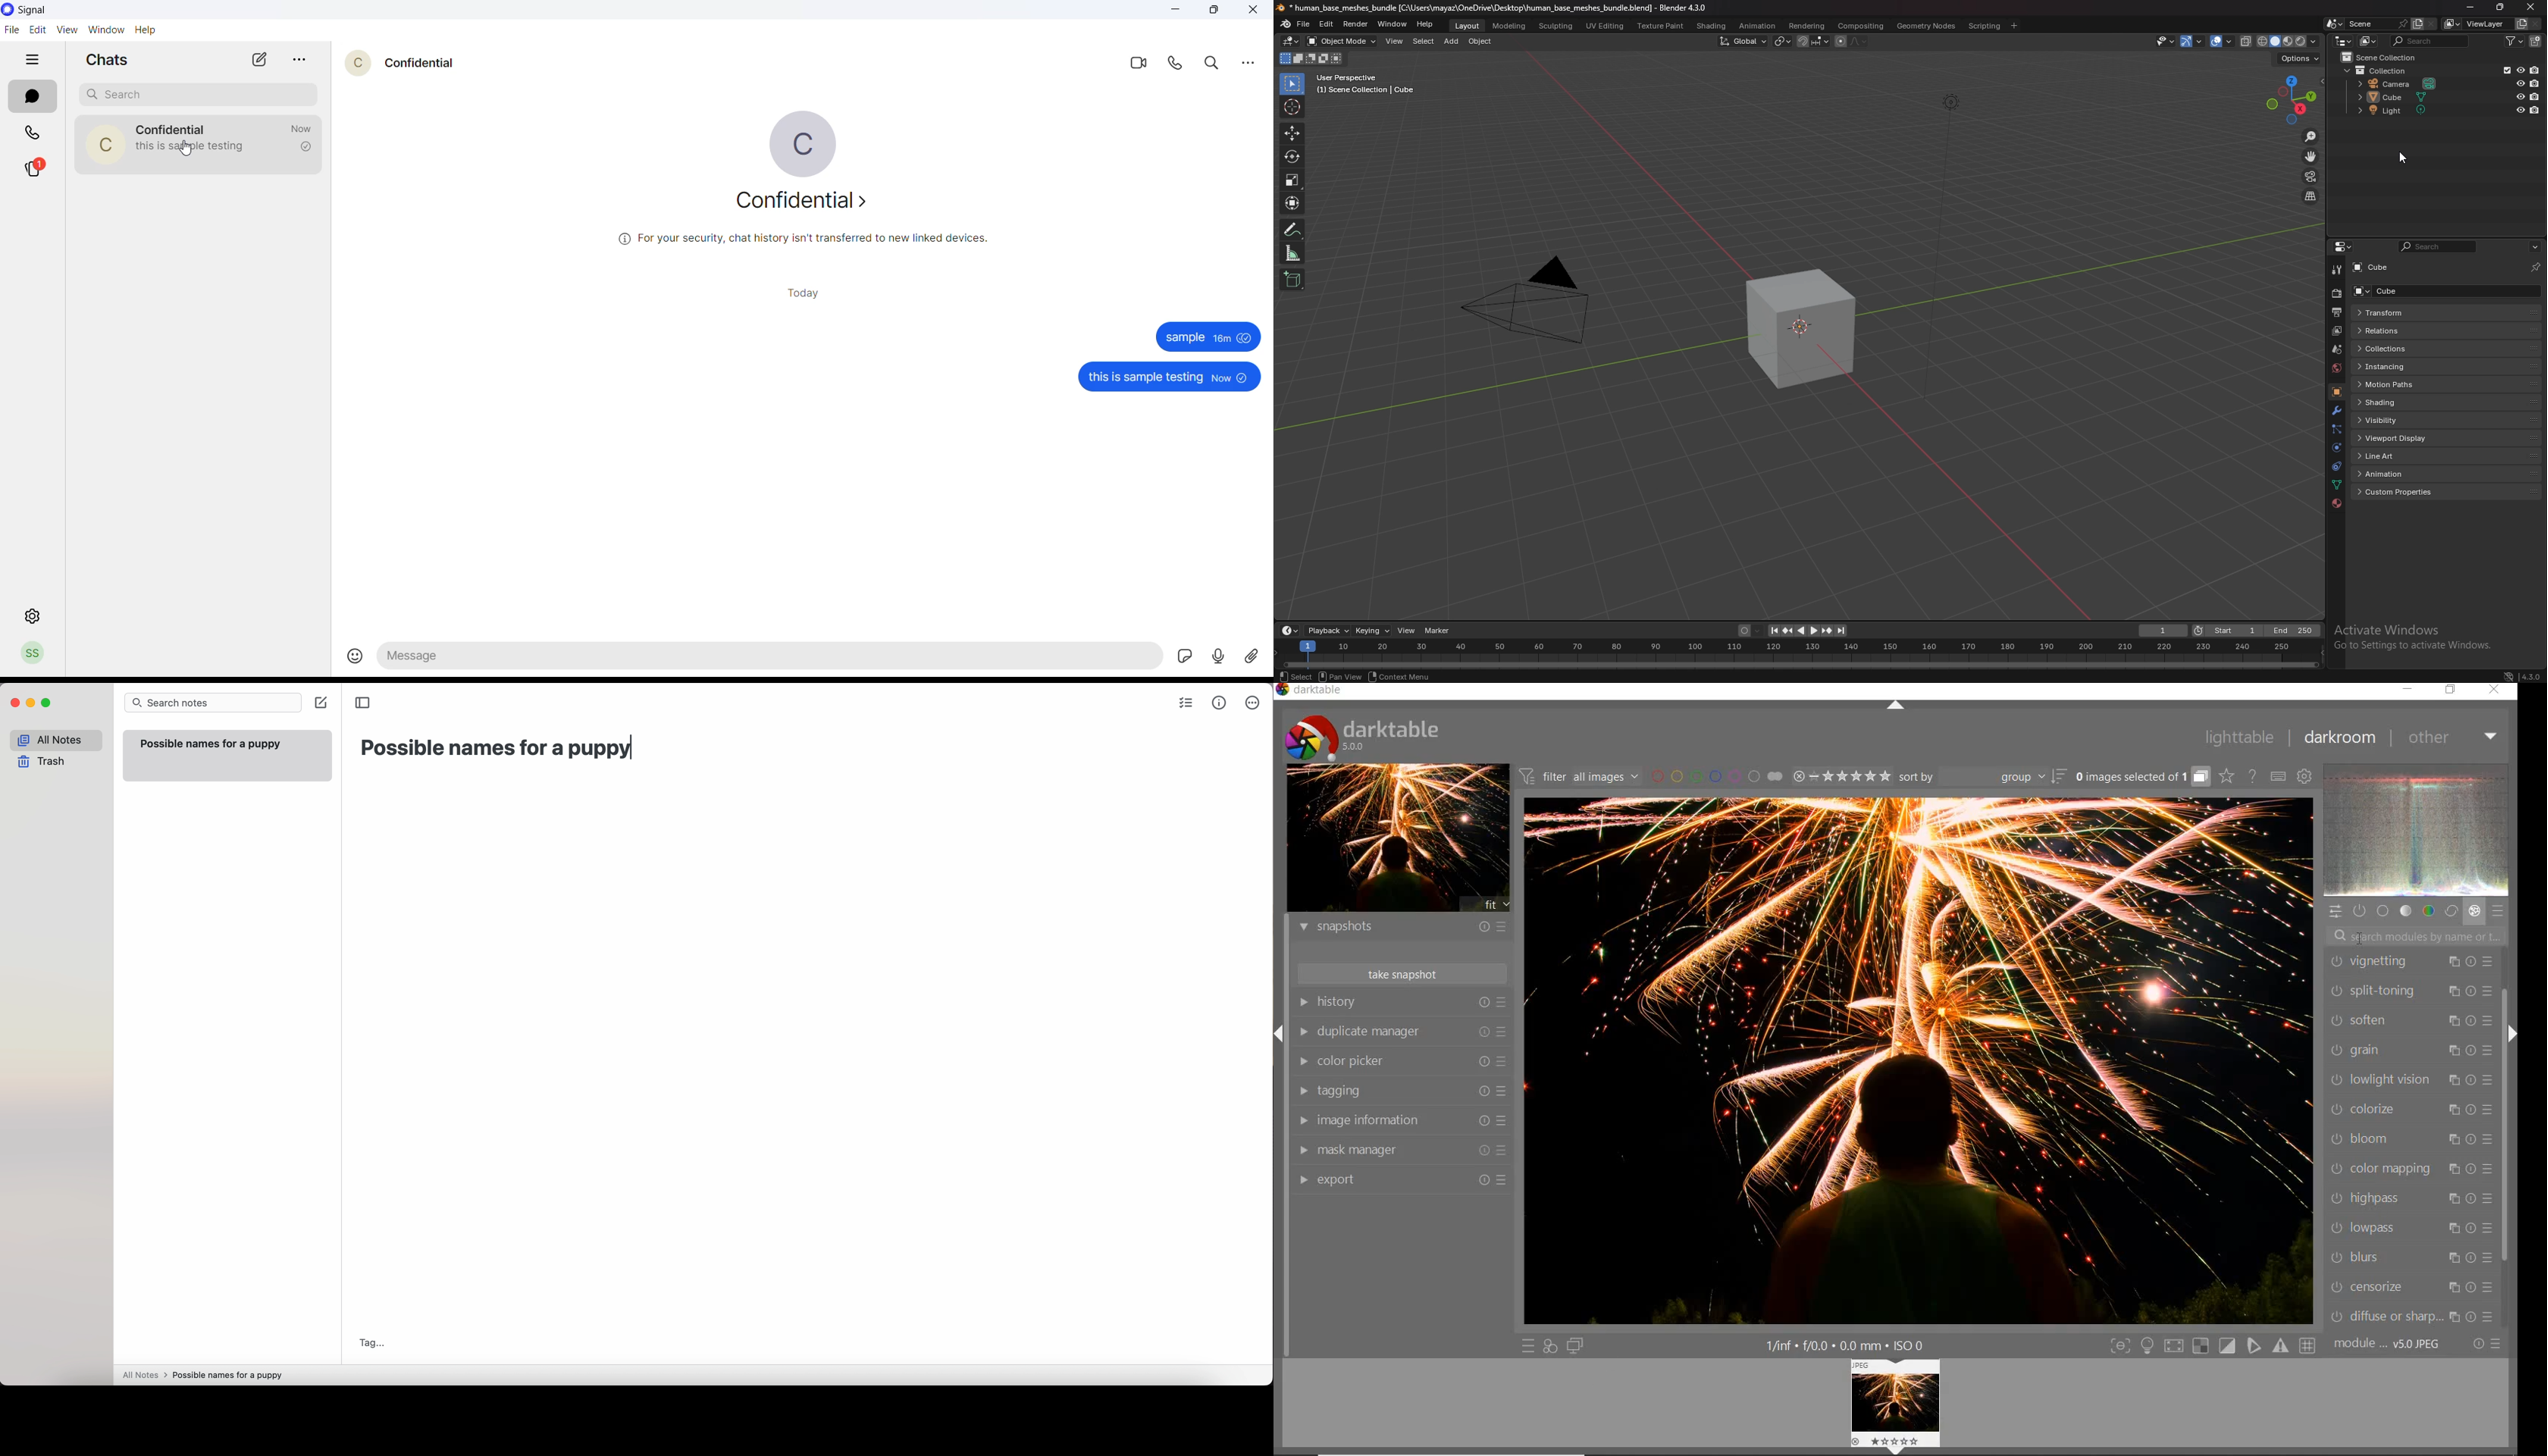  I want to click on animation, so click(2403, 473).